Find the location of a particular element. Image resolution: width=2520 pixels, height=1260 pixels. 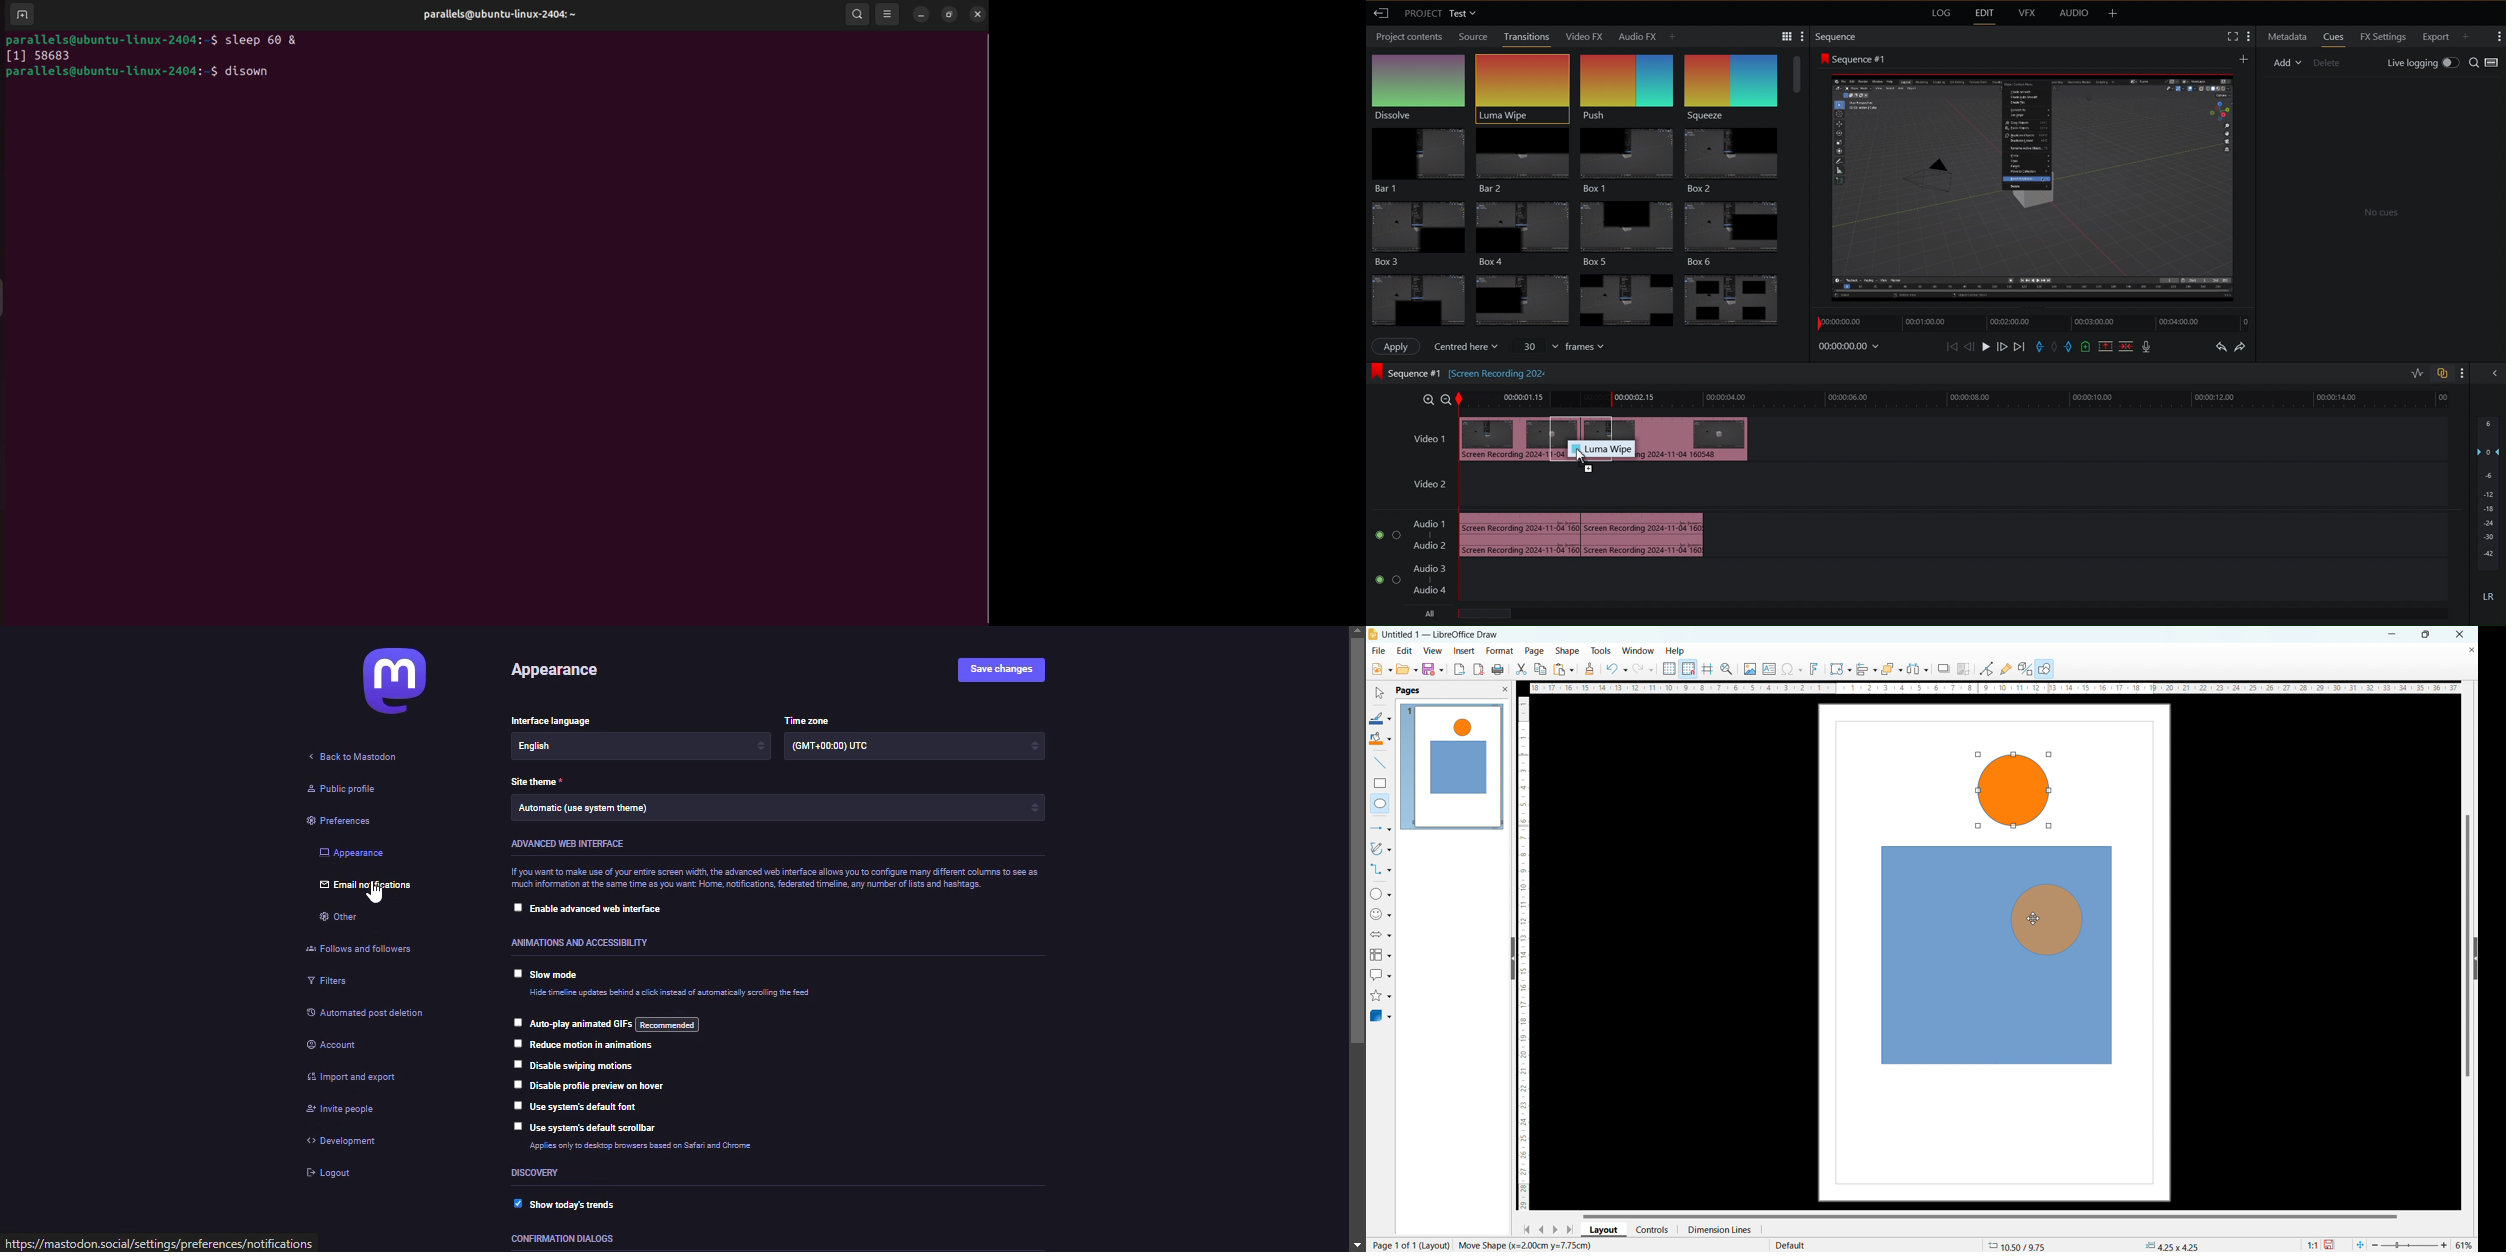

VFX is located at coordinates (2026, 15).